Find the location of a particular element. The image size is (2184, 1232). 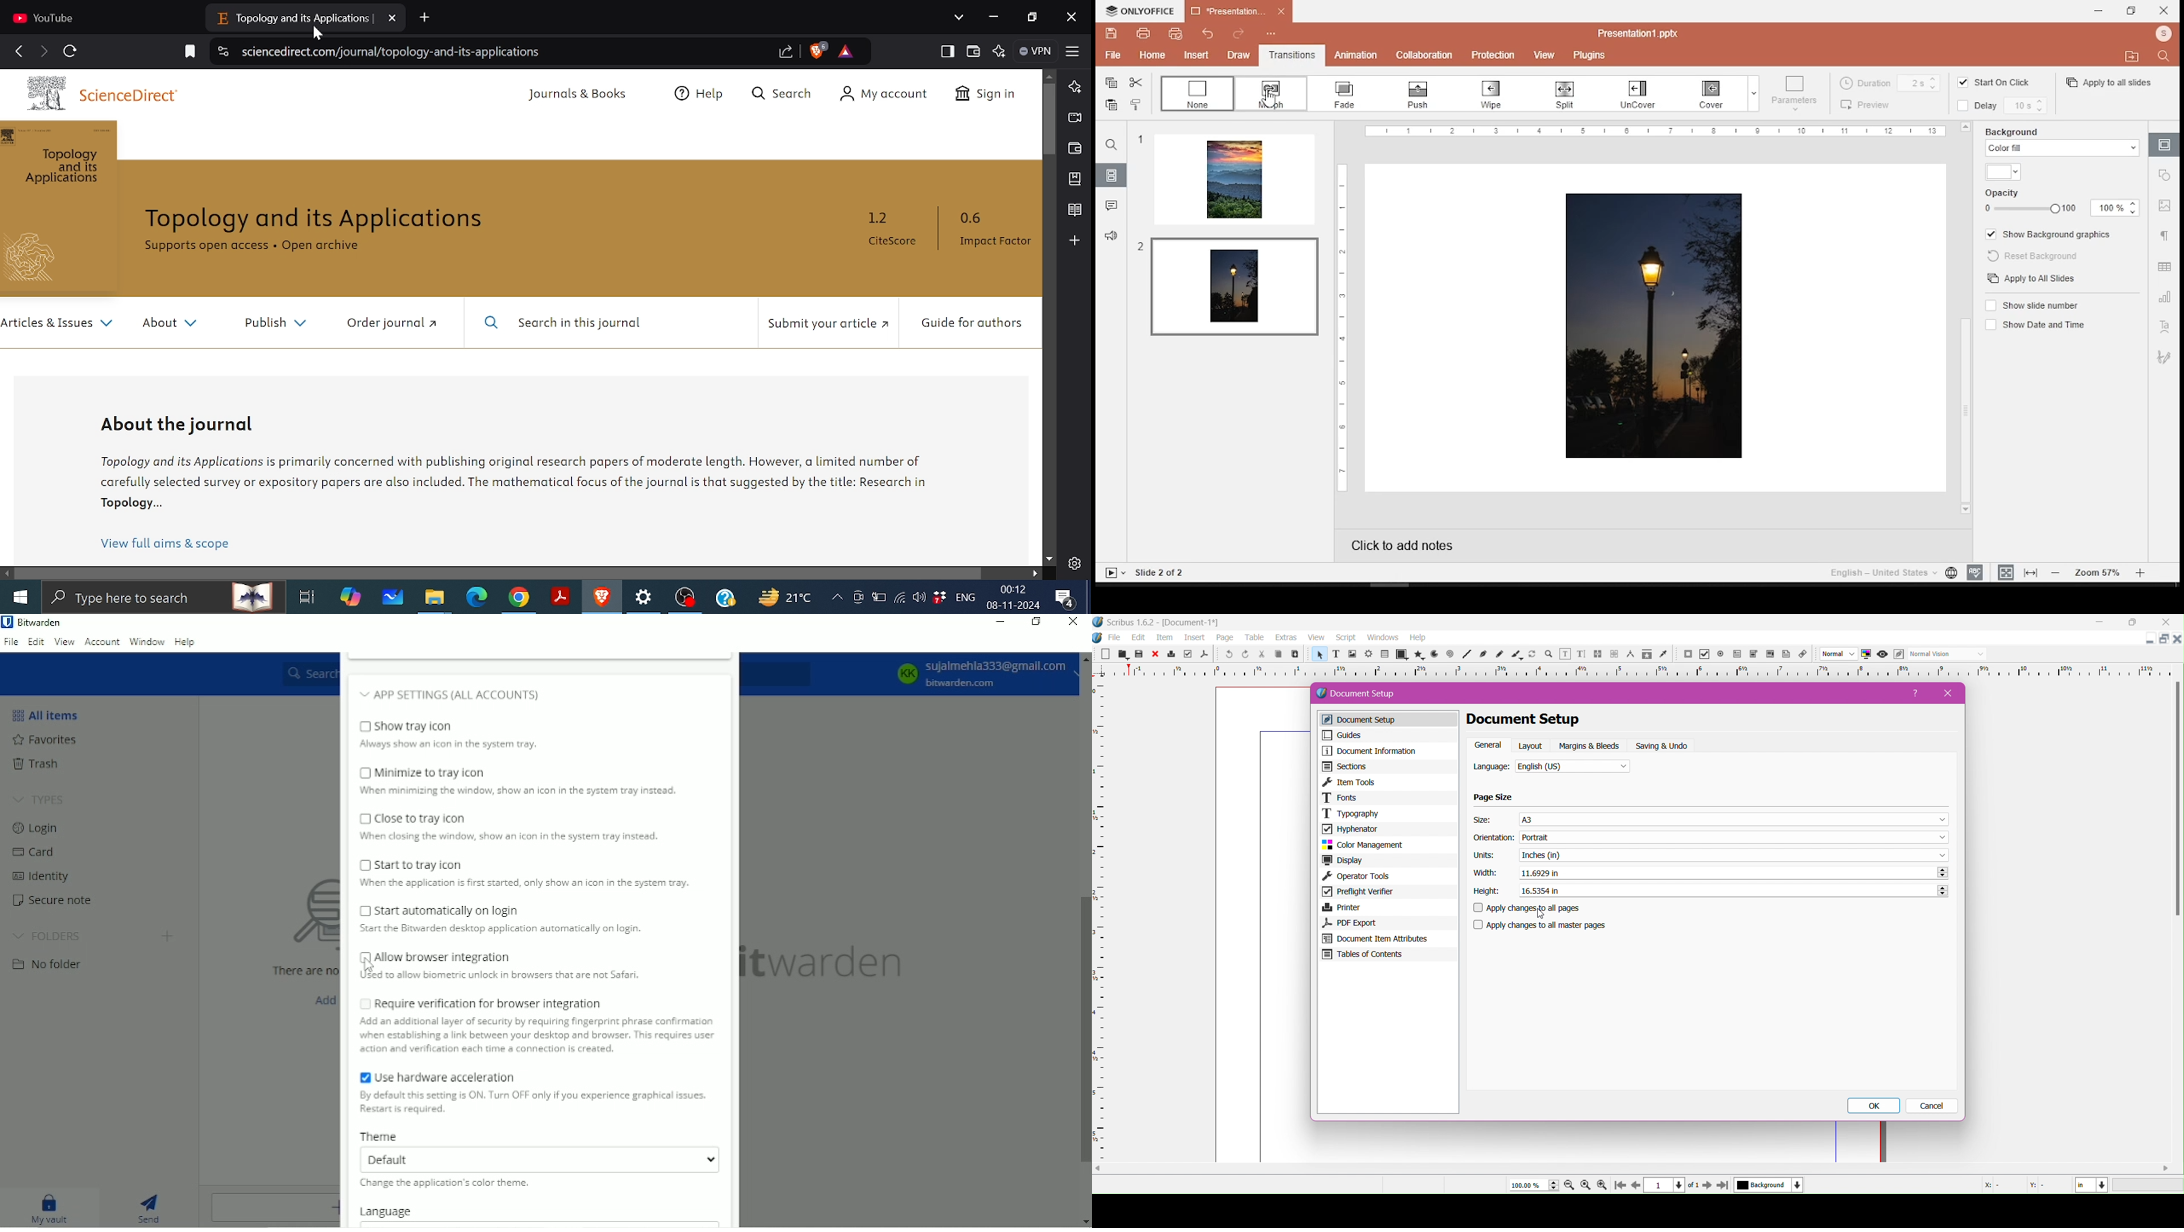

script menu is located at coordinates (1347, 638).